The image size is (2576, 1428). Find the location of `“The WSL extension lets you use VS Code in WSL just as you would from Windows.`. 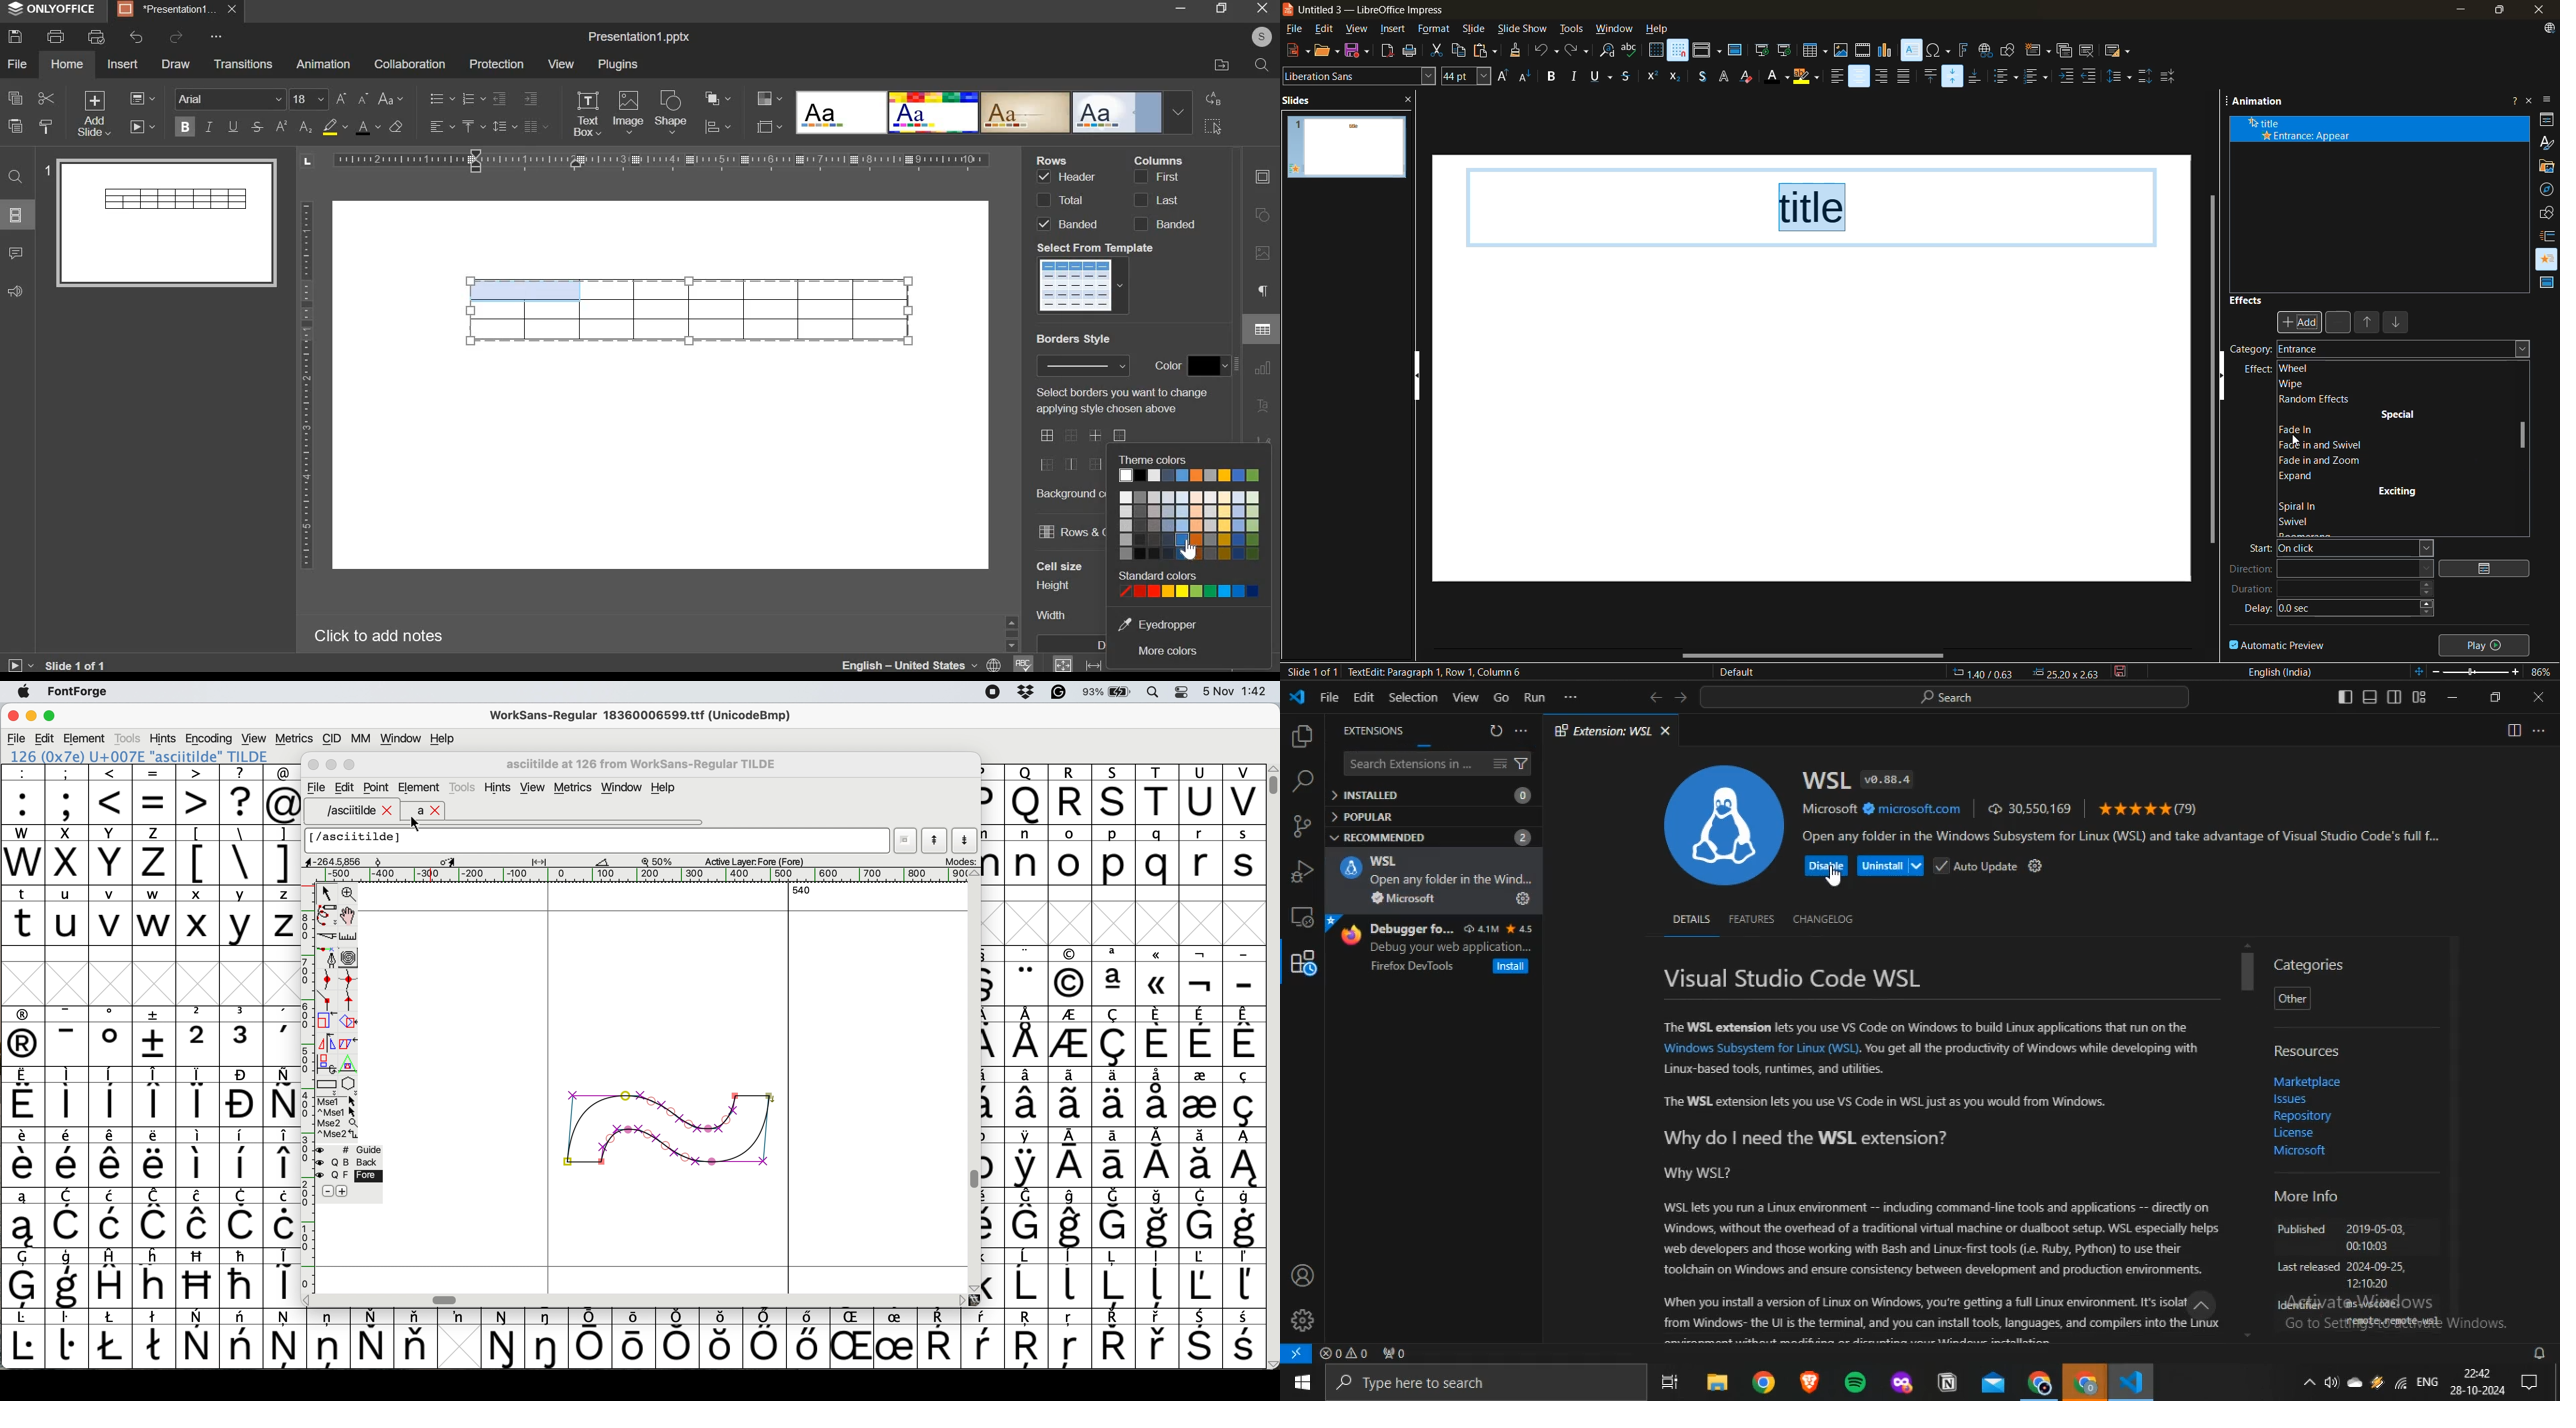

“The WSL extension lets you use VS Code in WSL just as you would from Windows. is located at coordinates (1886, 1104).